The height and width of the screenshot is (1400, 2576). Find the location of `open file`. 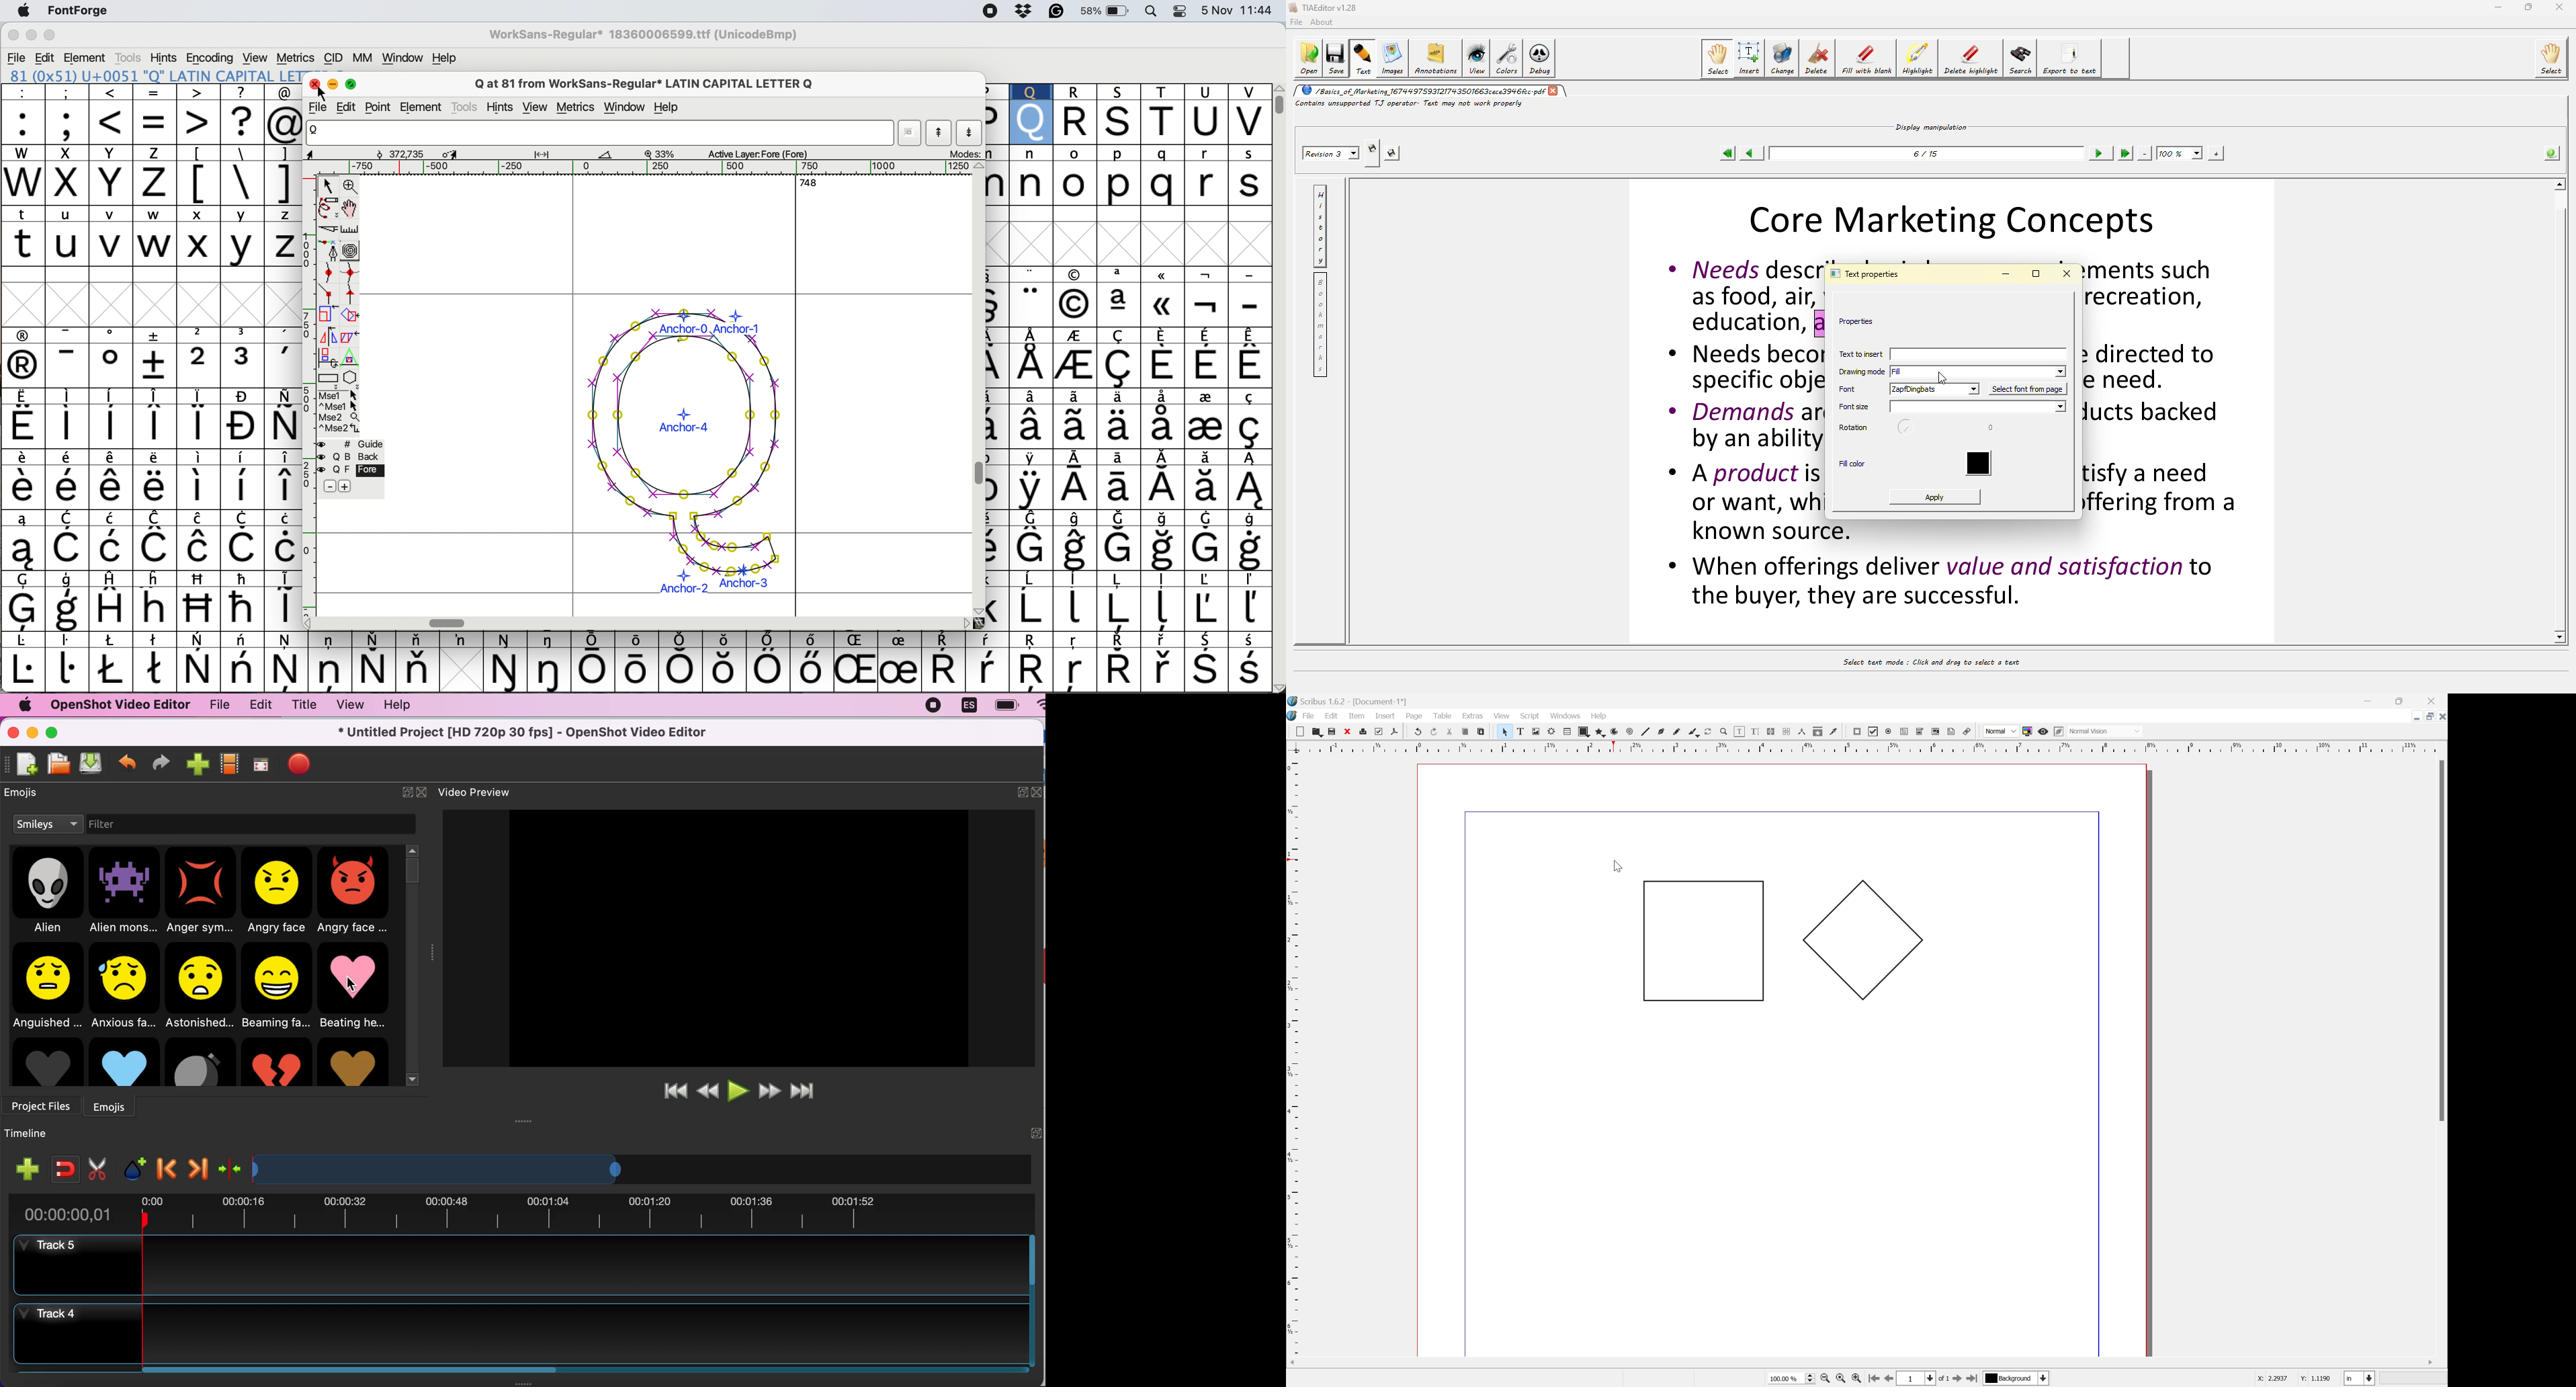

open file is located at coordinates (56, 765).